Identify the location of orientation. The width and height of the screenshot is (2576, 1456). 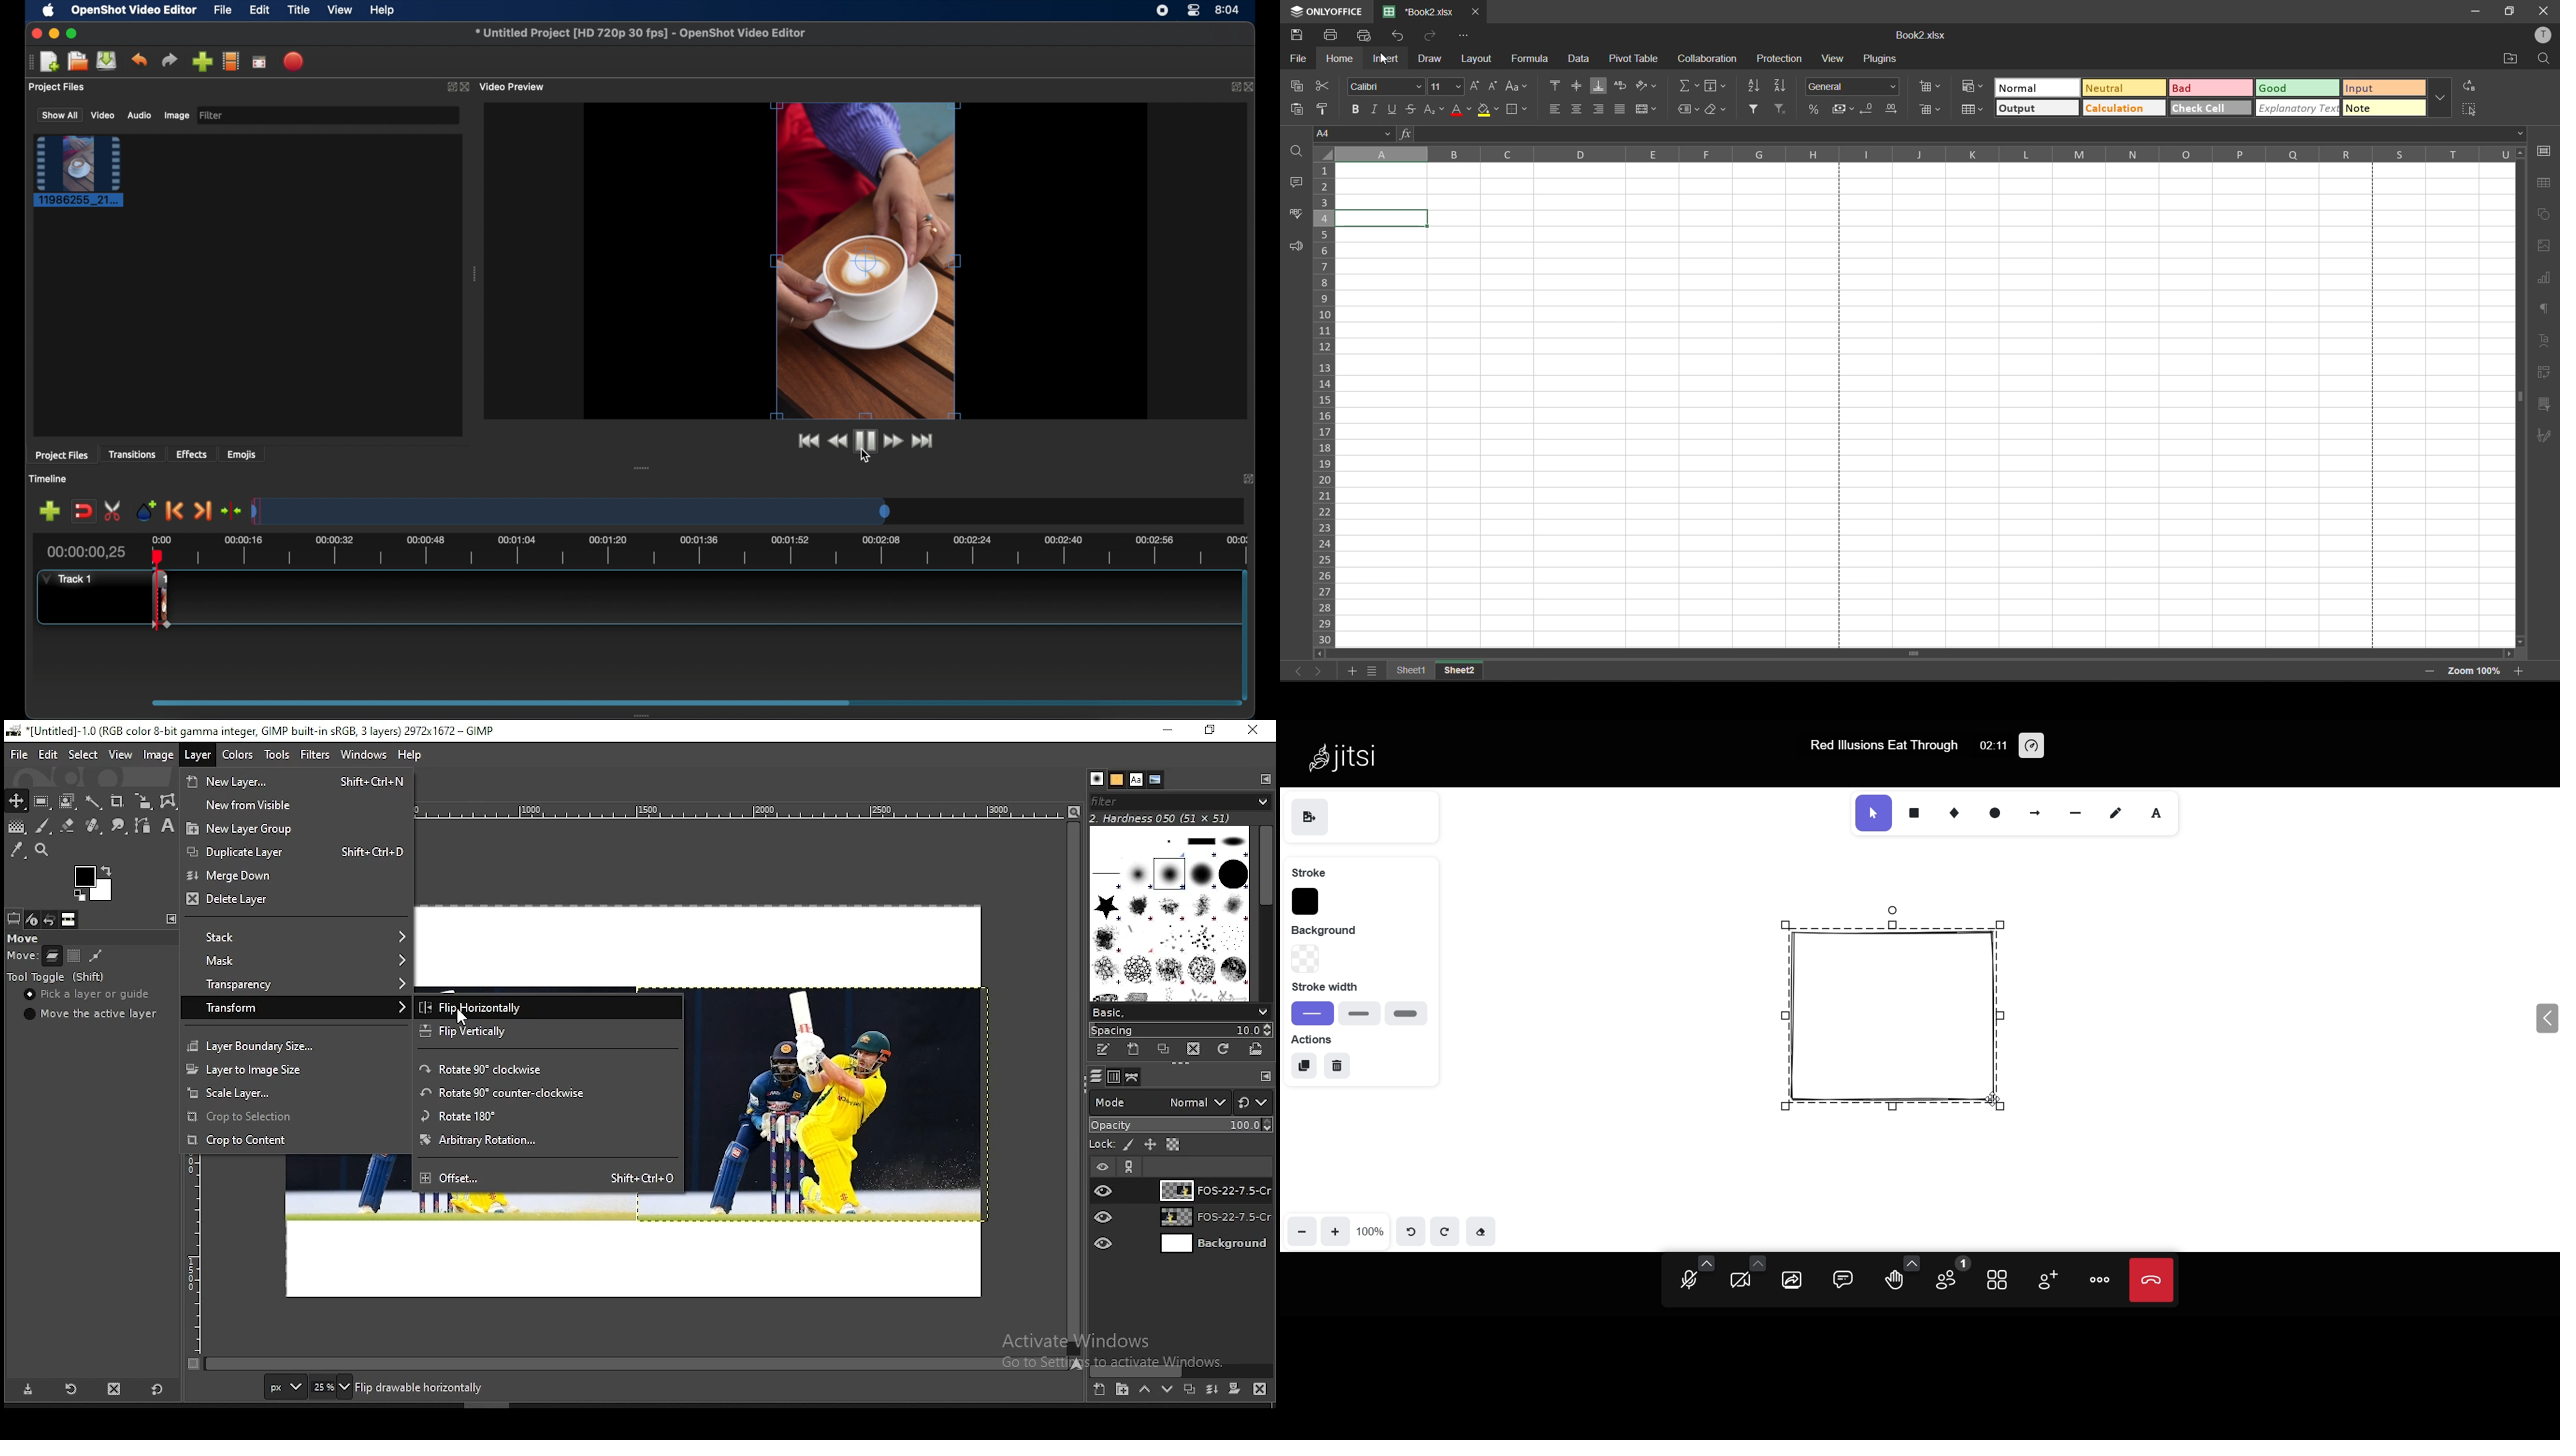
(1645, 87).